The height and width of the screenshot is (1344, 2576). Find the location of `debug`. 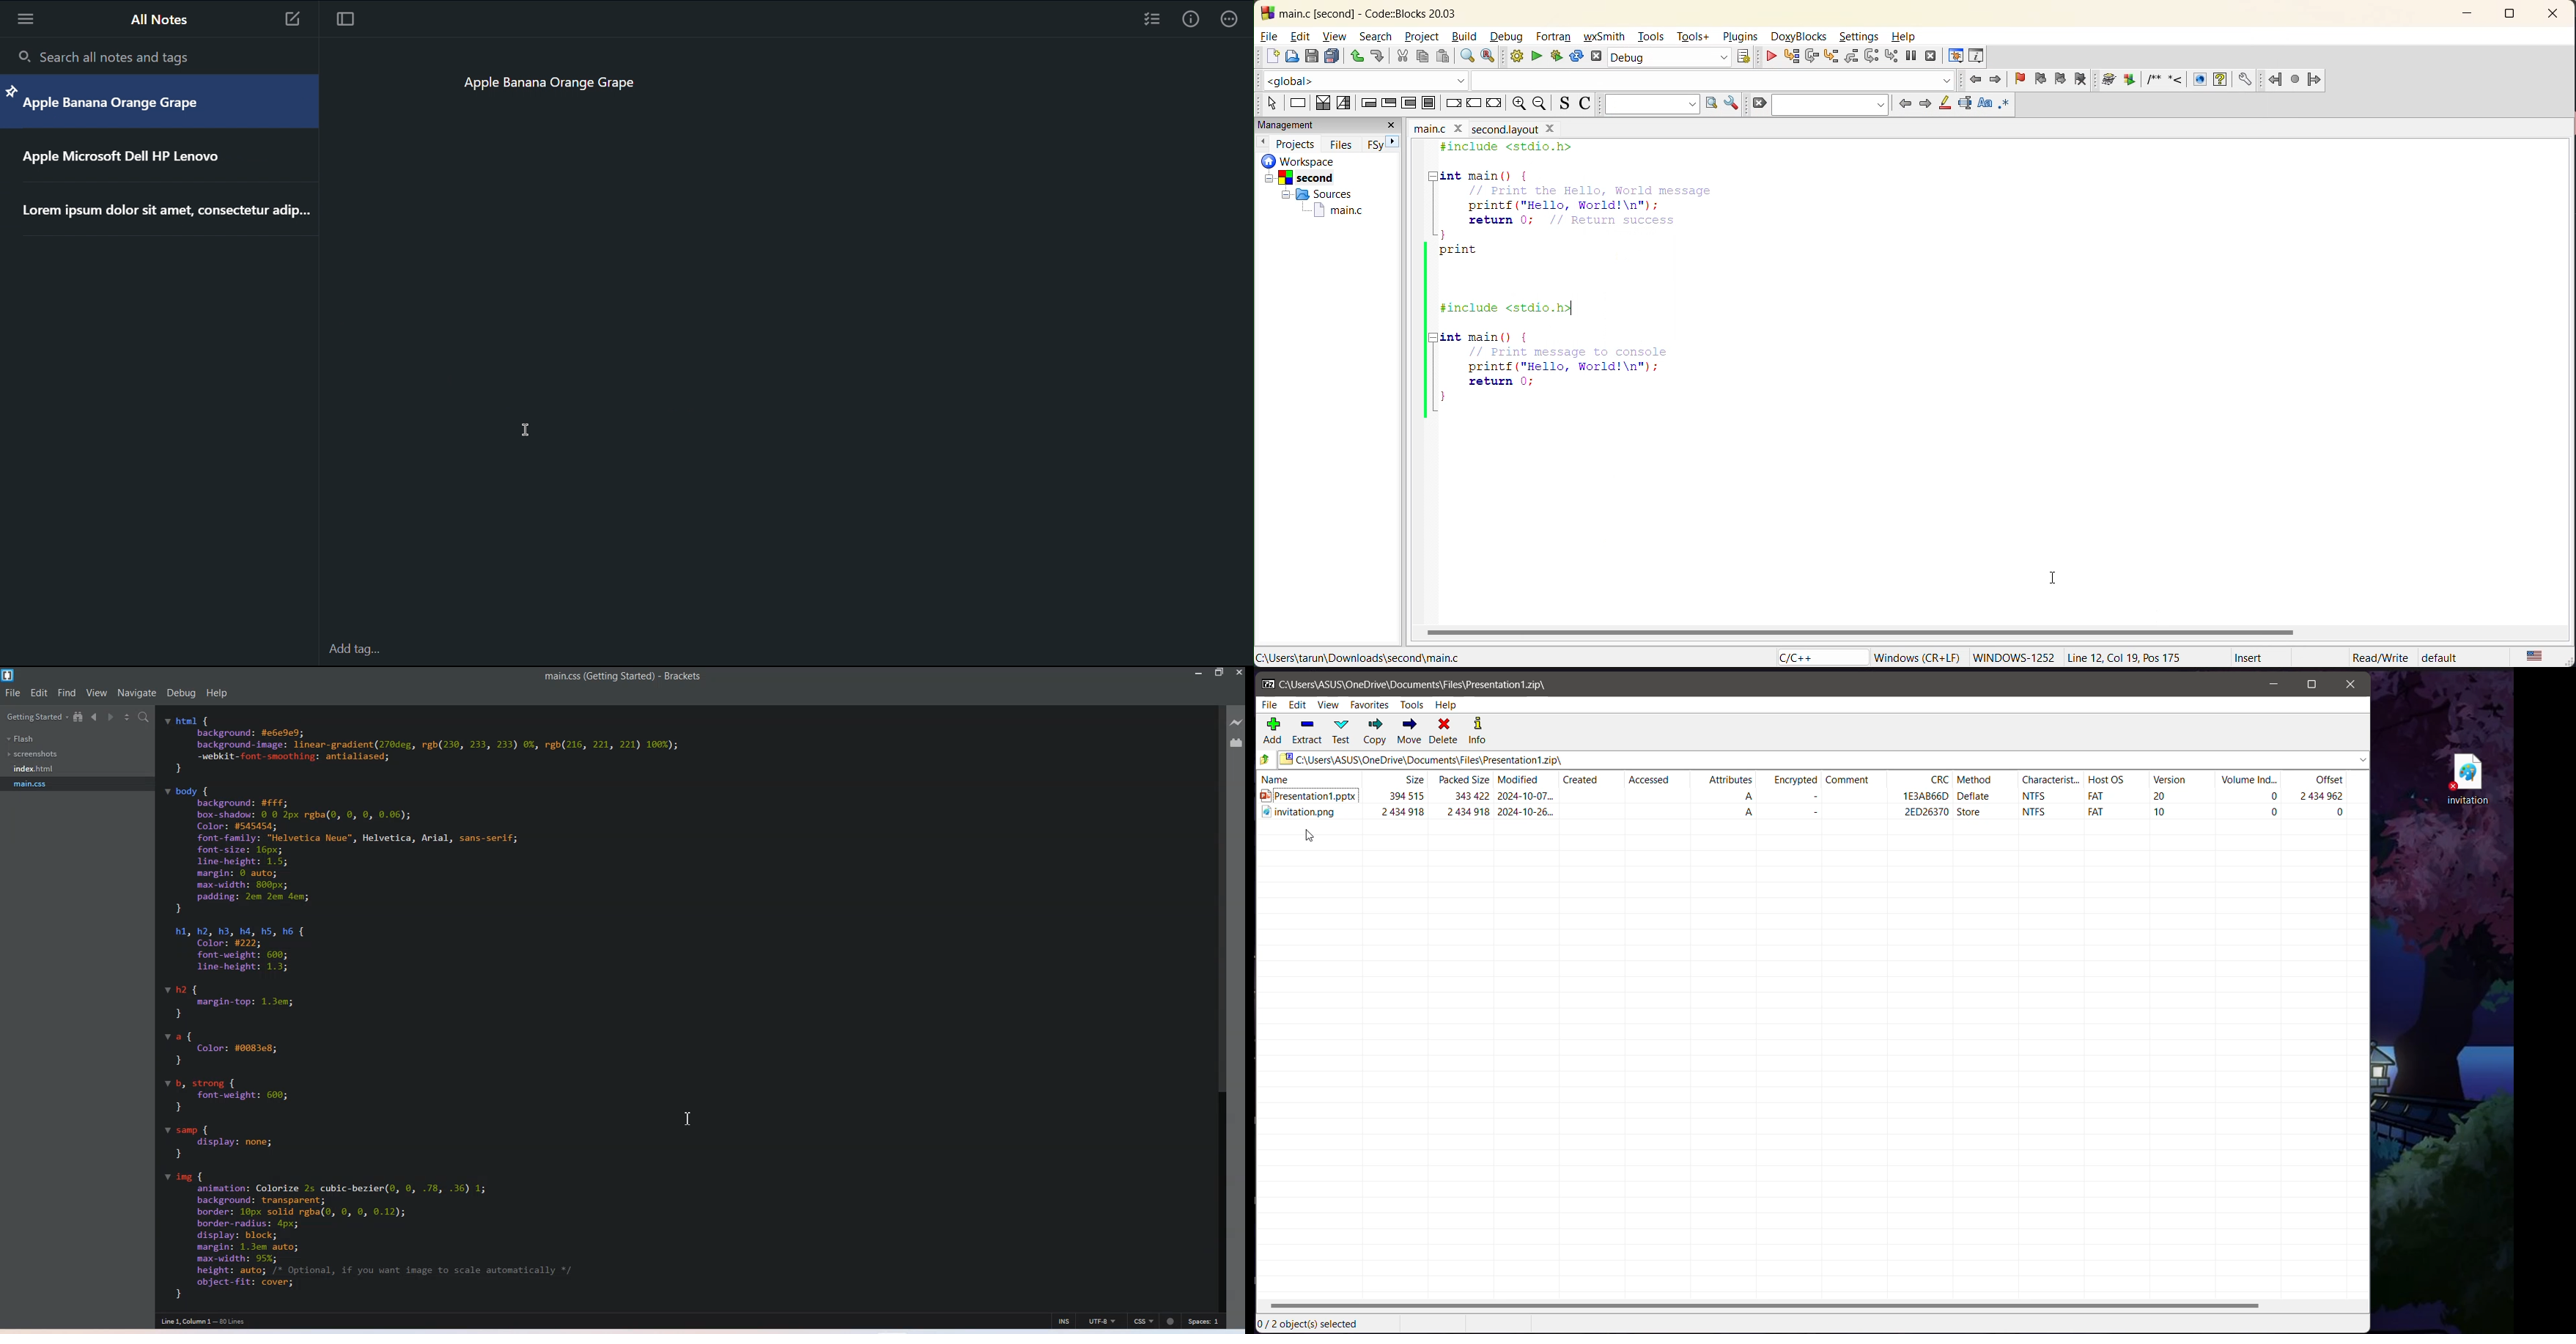

debug is located at coordinates (1773, 55).